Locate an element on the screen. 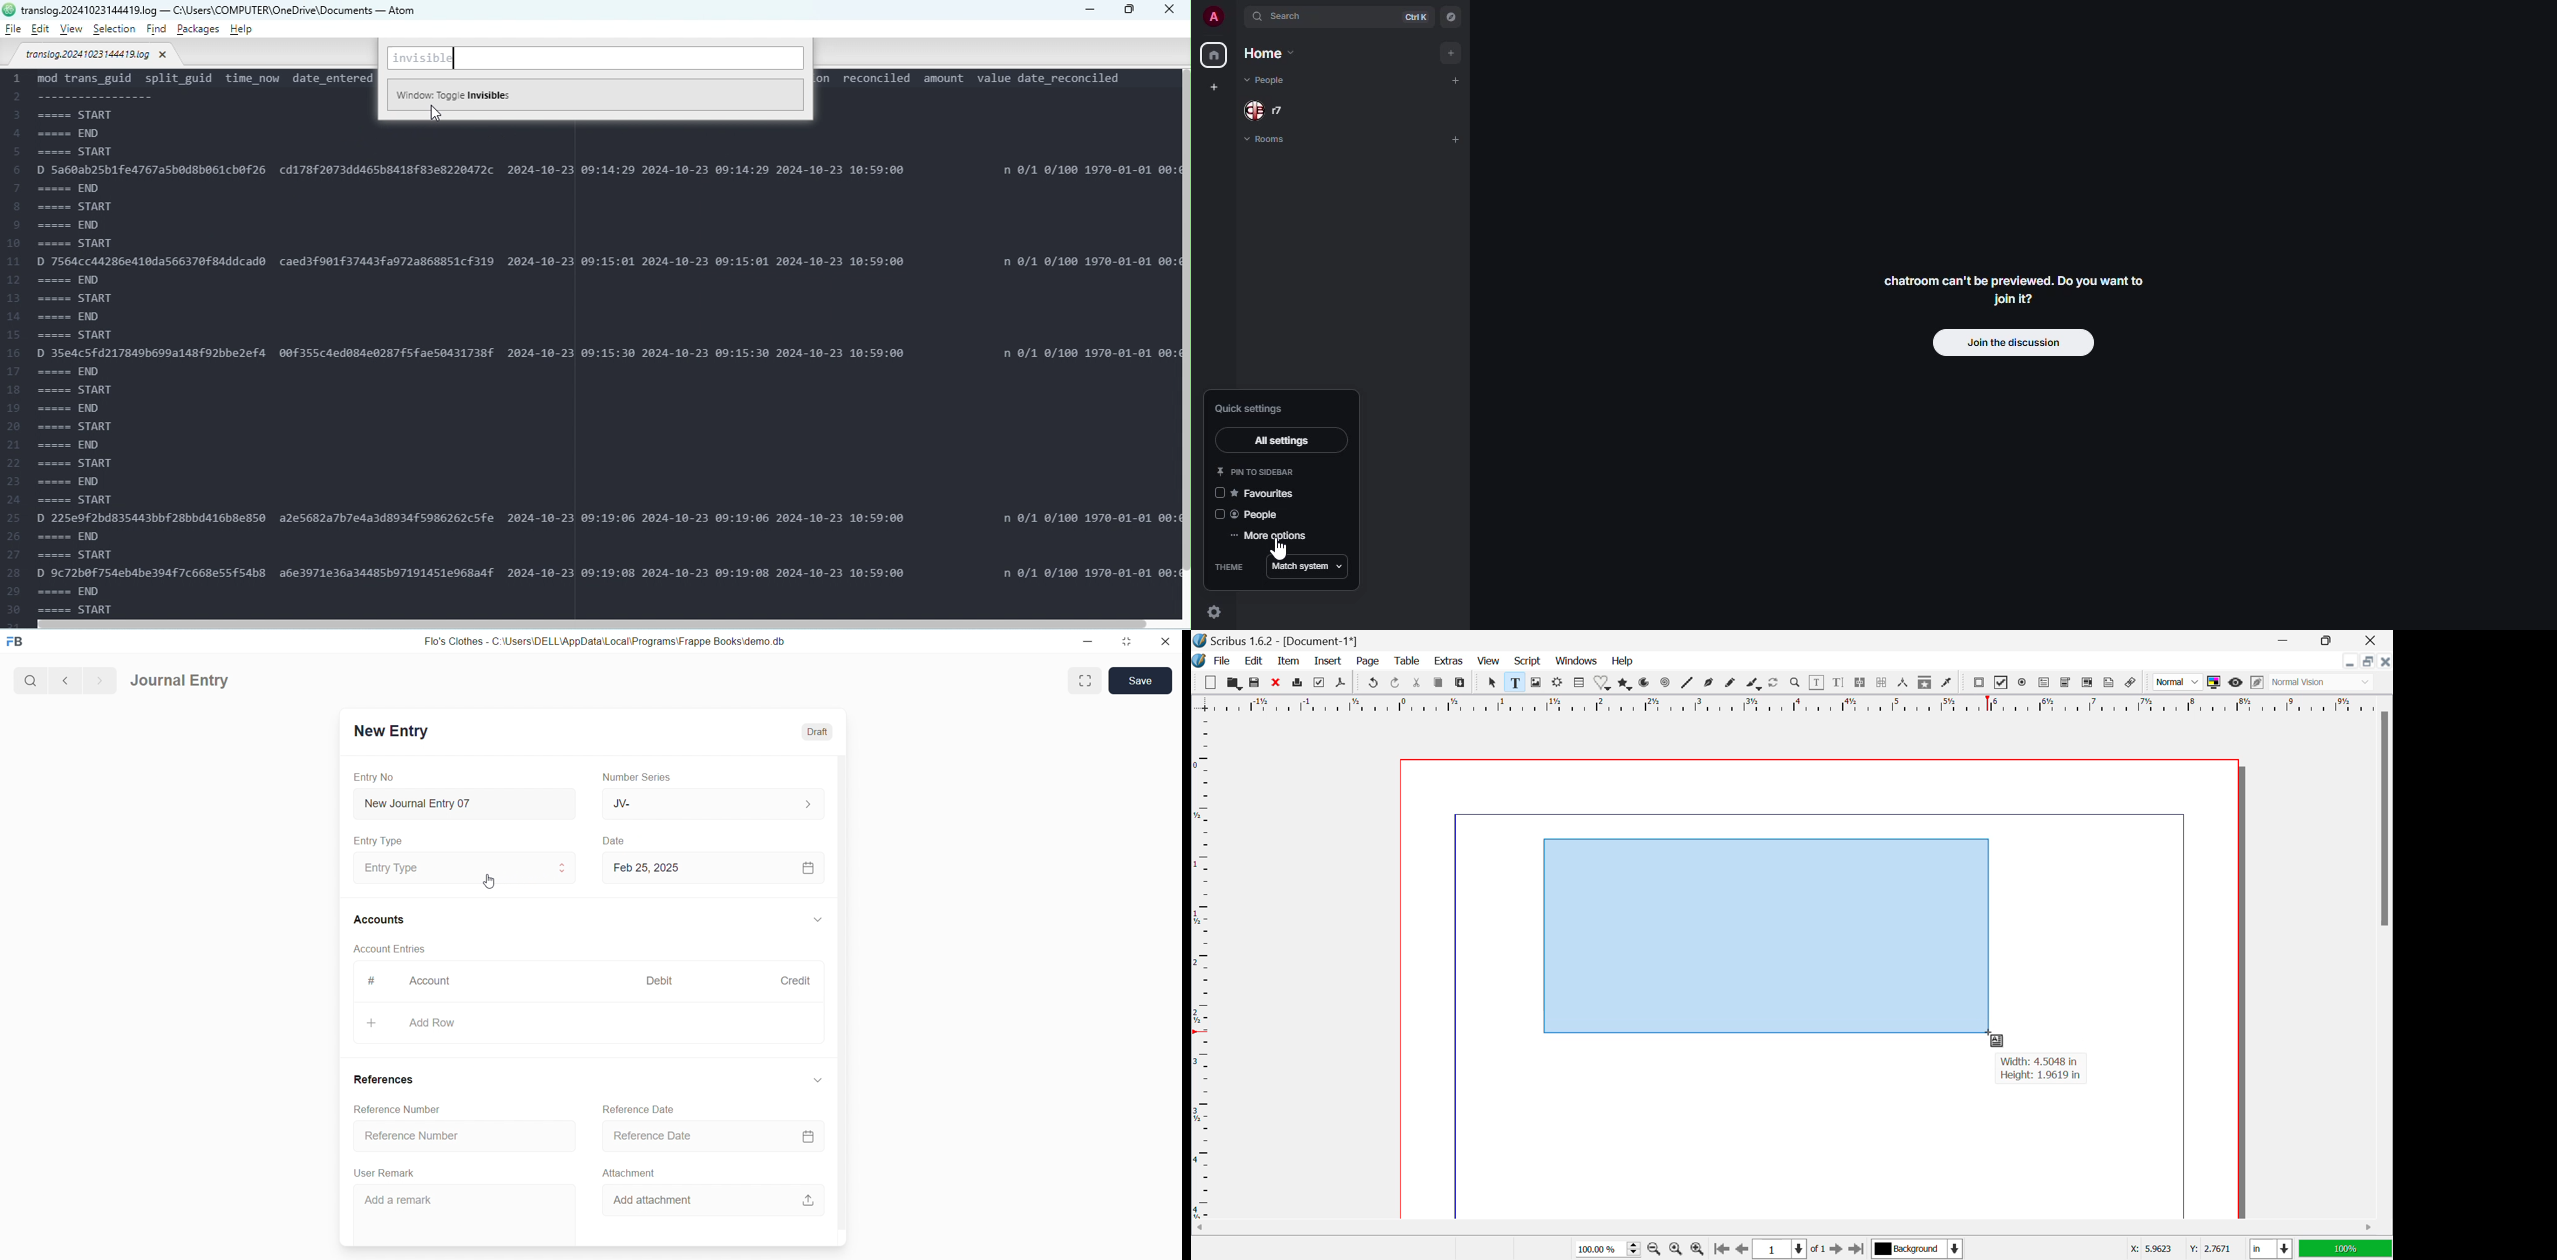 This screenshot has width=2576, height=1260. Redo is located at coordinates (1395, 684).